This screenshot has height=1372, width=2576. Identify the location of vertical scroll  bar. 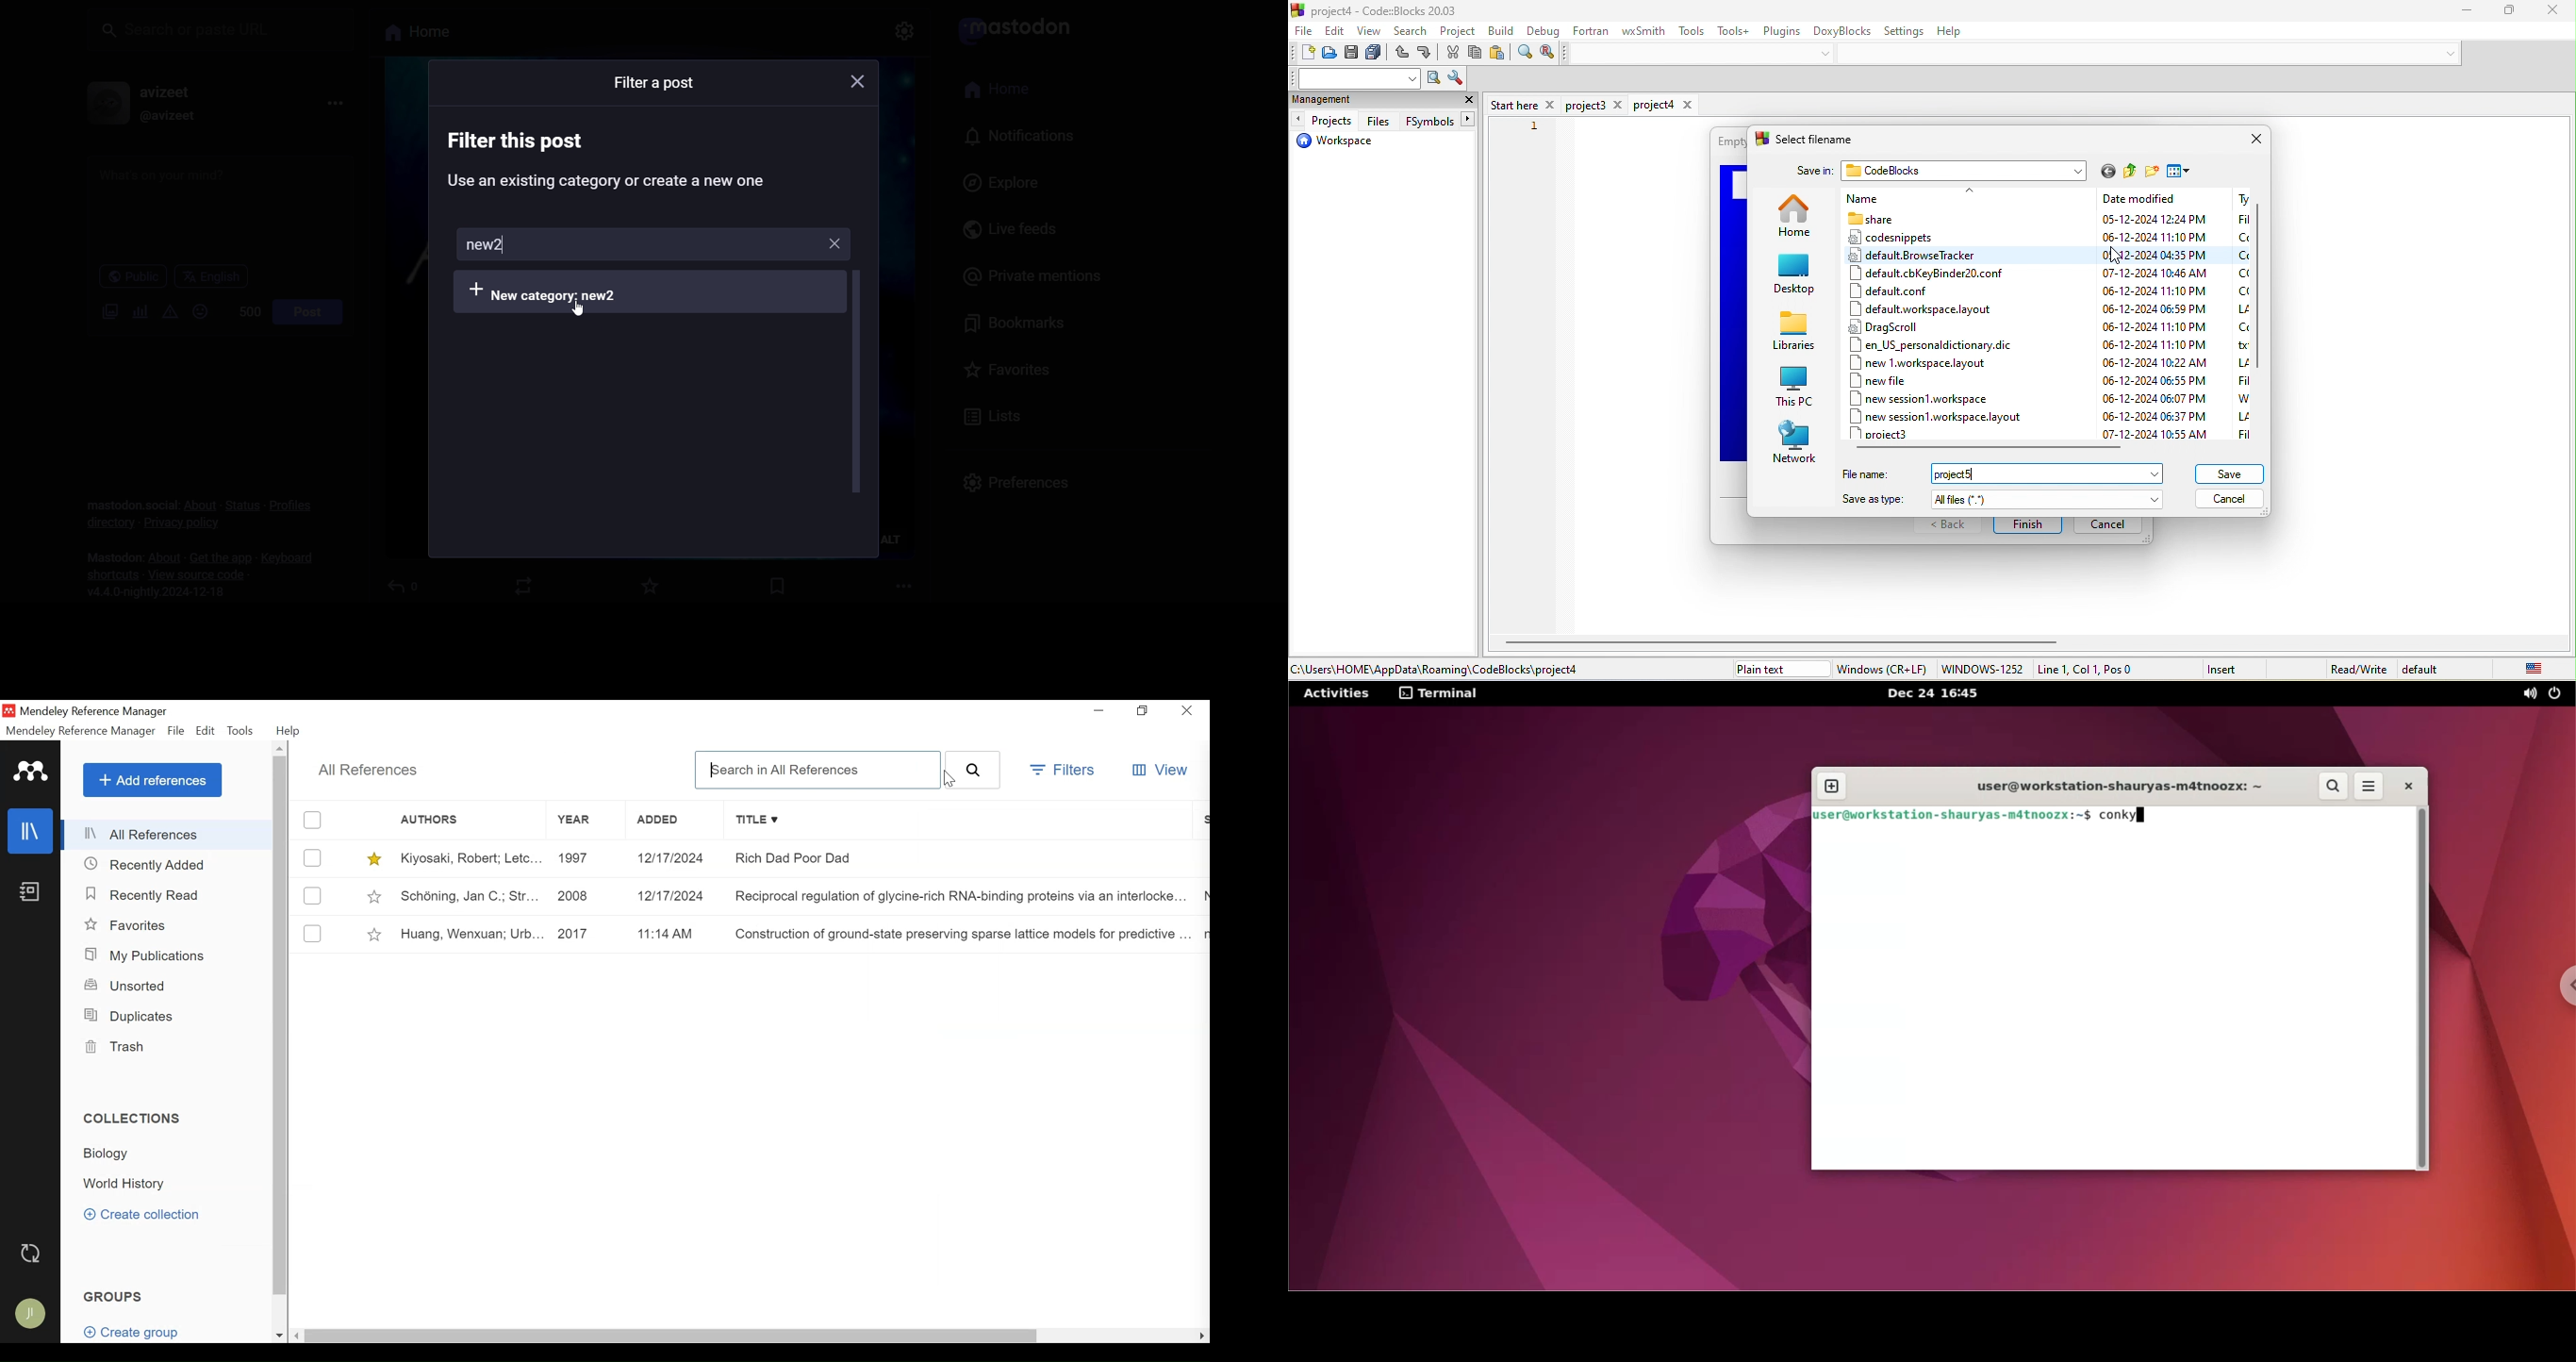
(2261, 292).